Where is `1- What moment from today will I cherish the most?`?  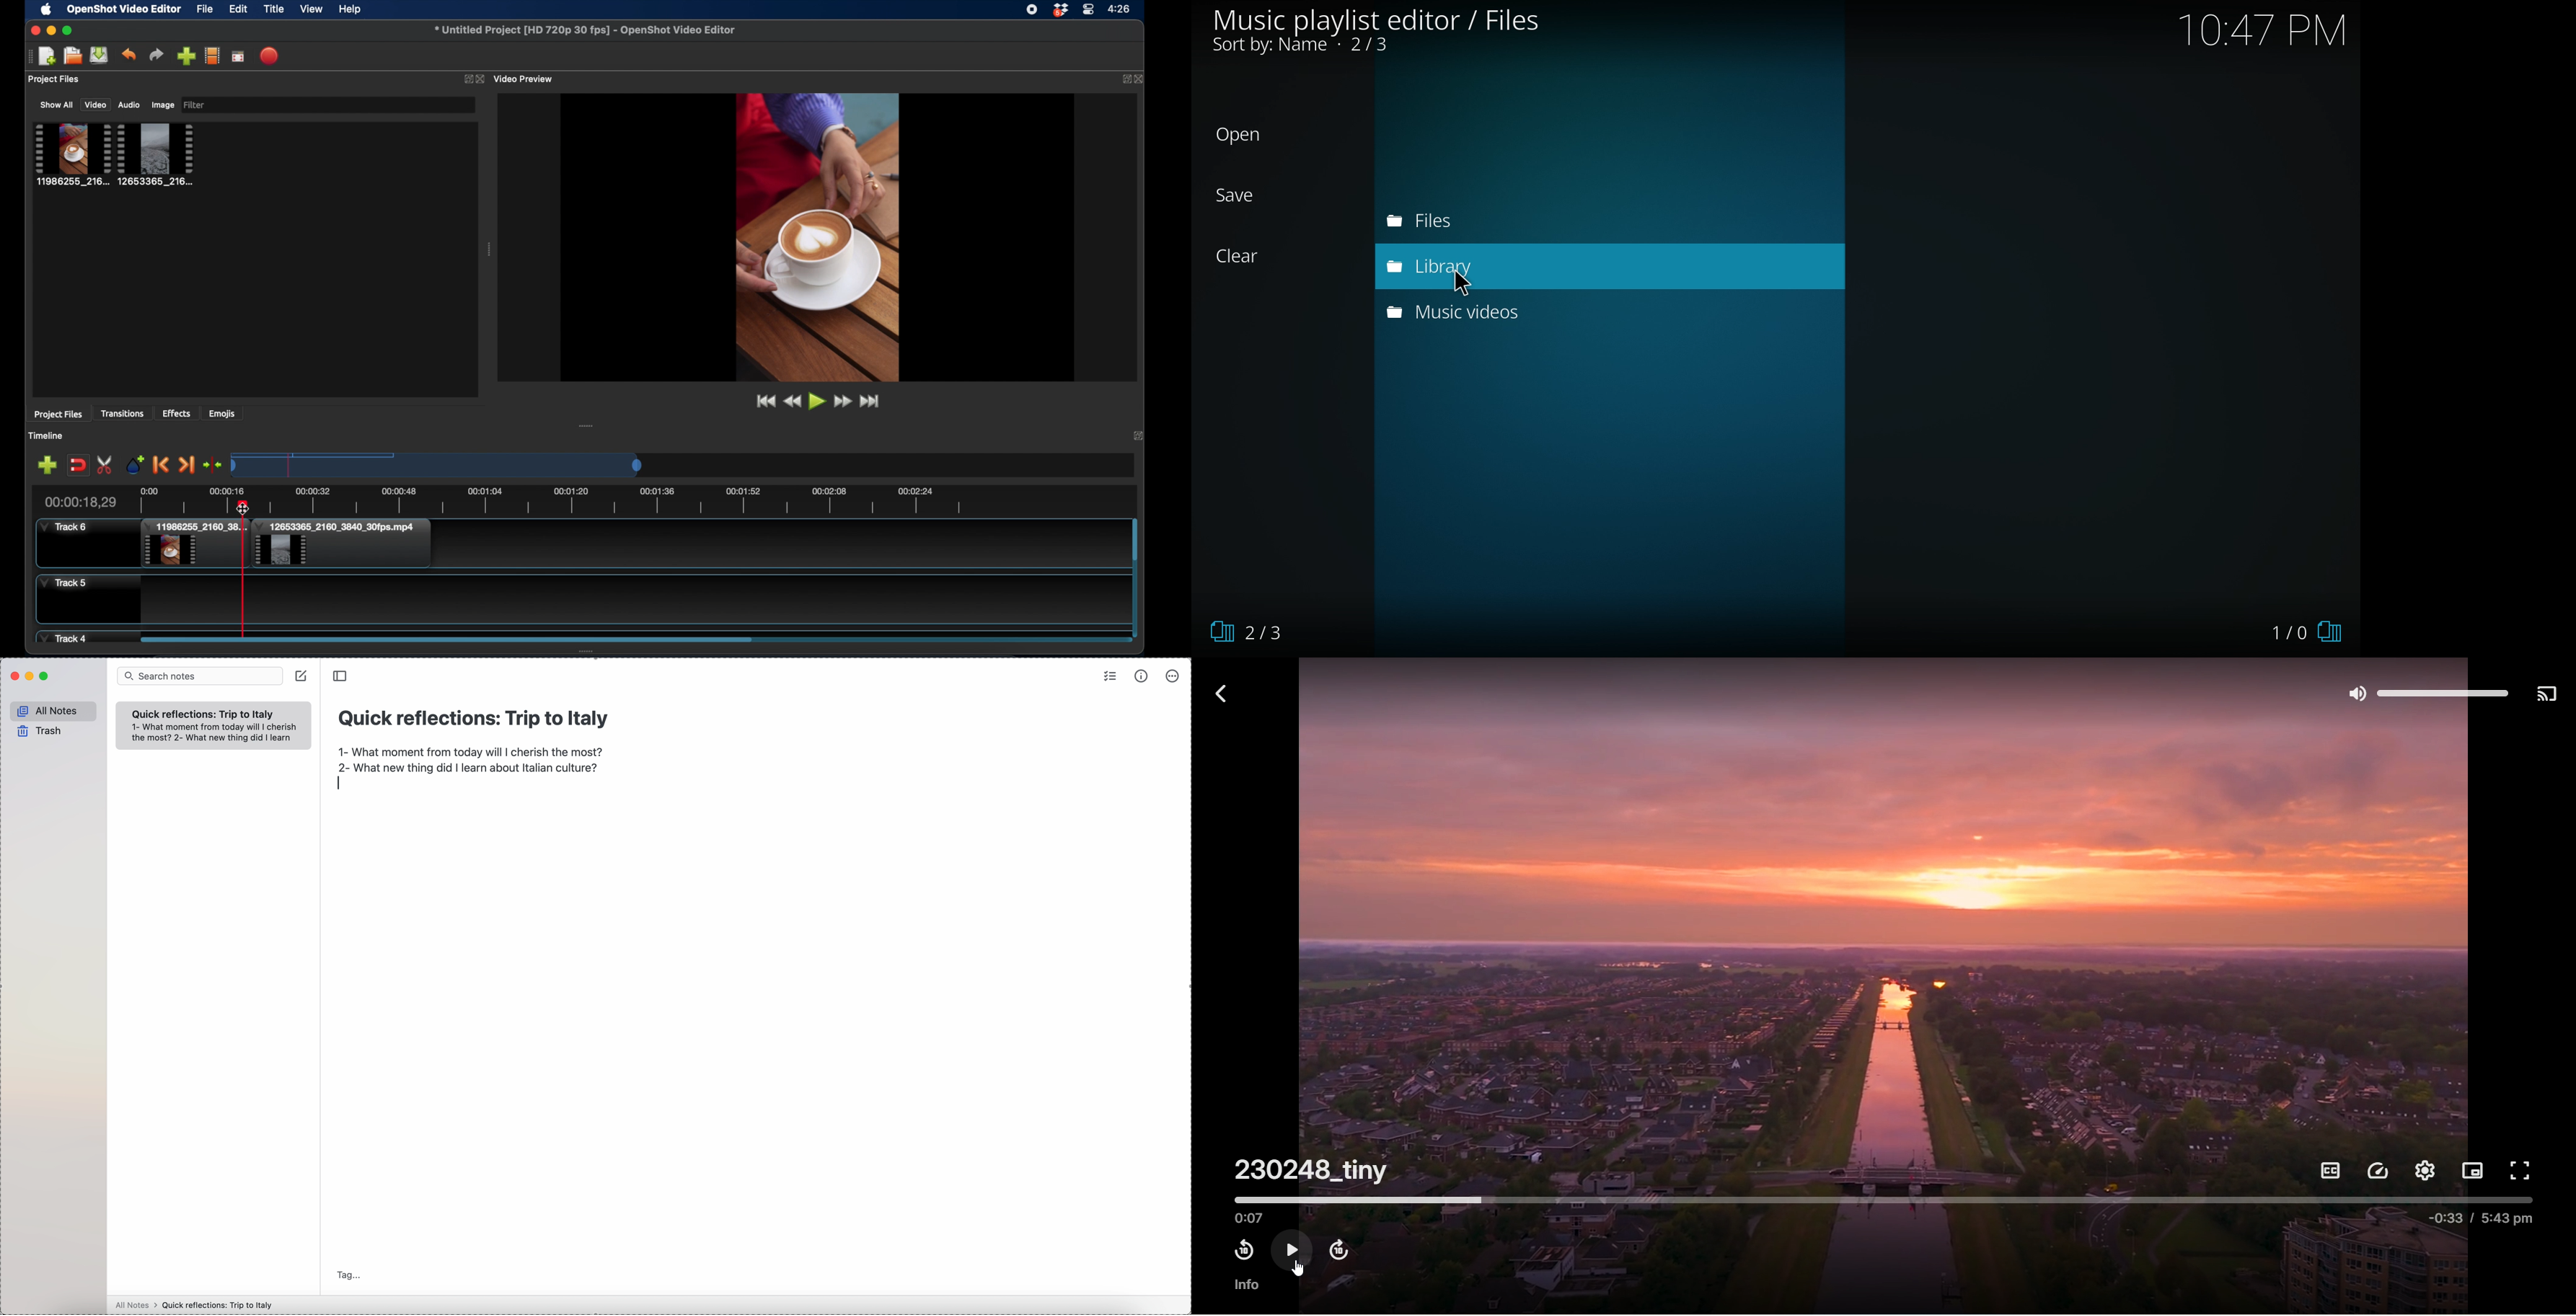
1- What moment from today will I cherish the most? is located at coordinates (473, 750).